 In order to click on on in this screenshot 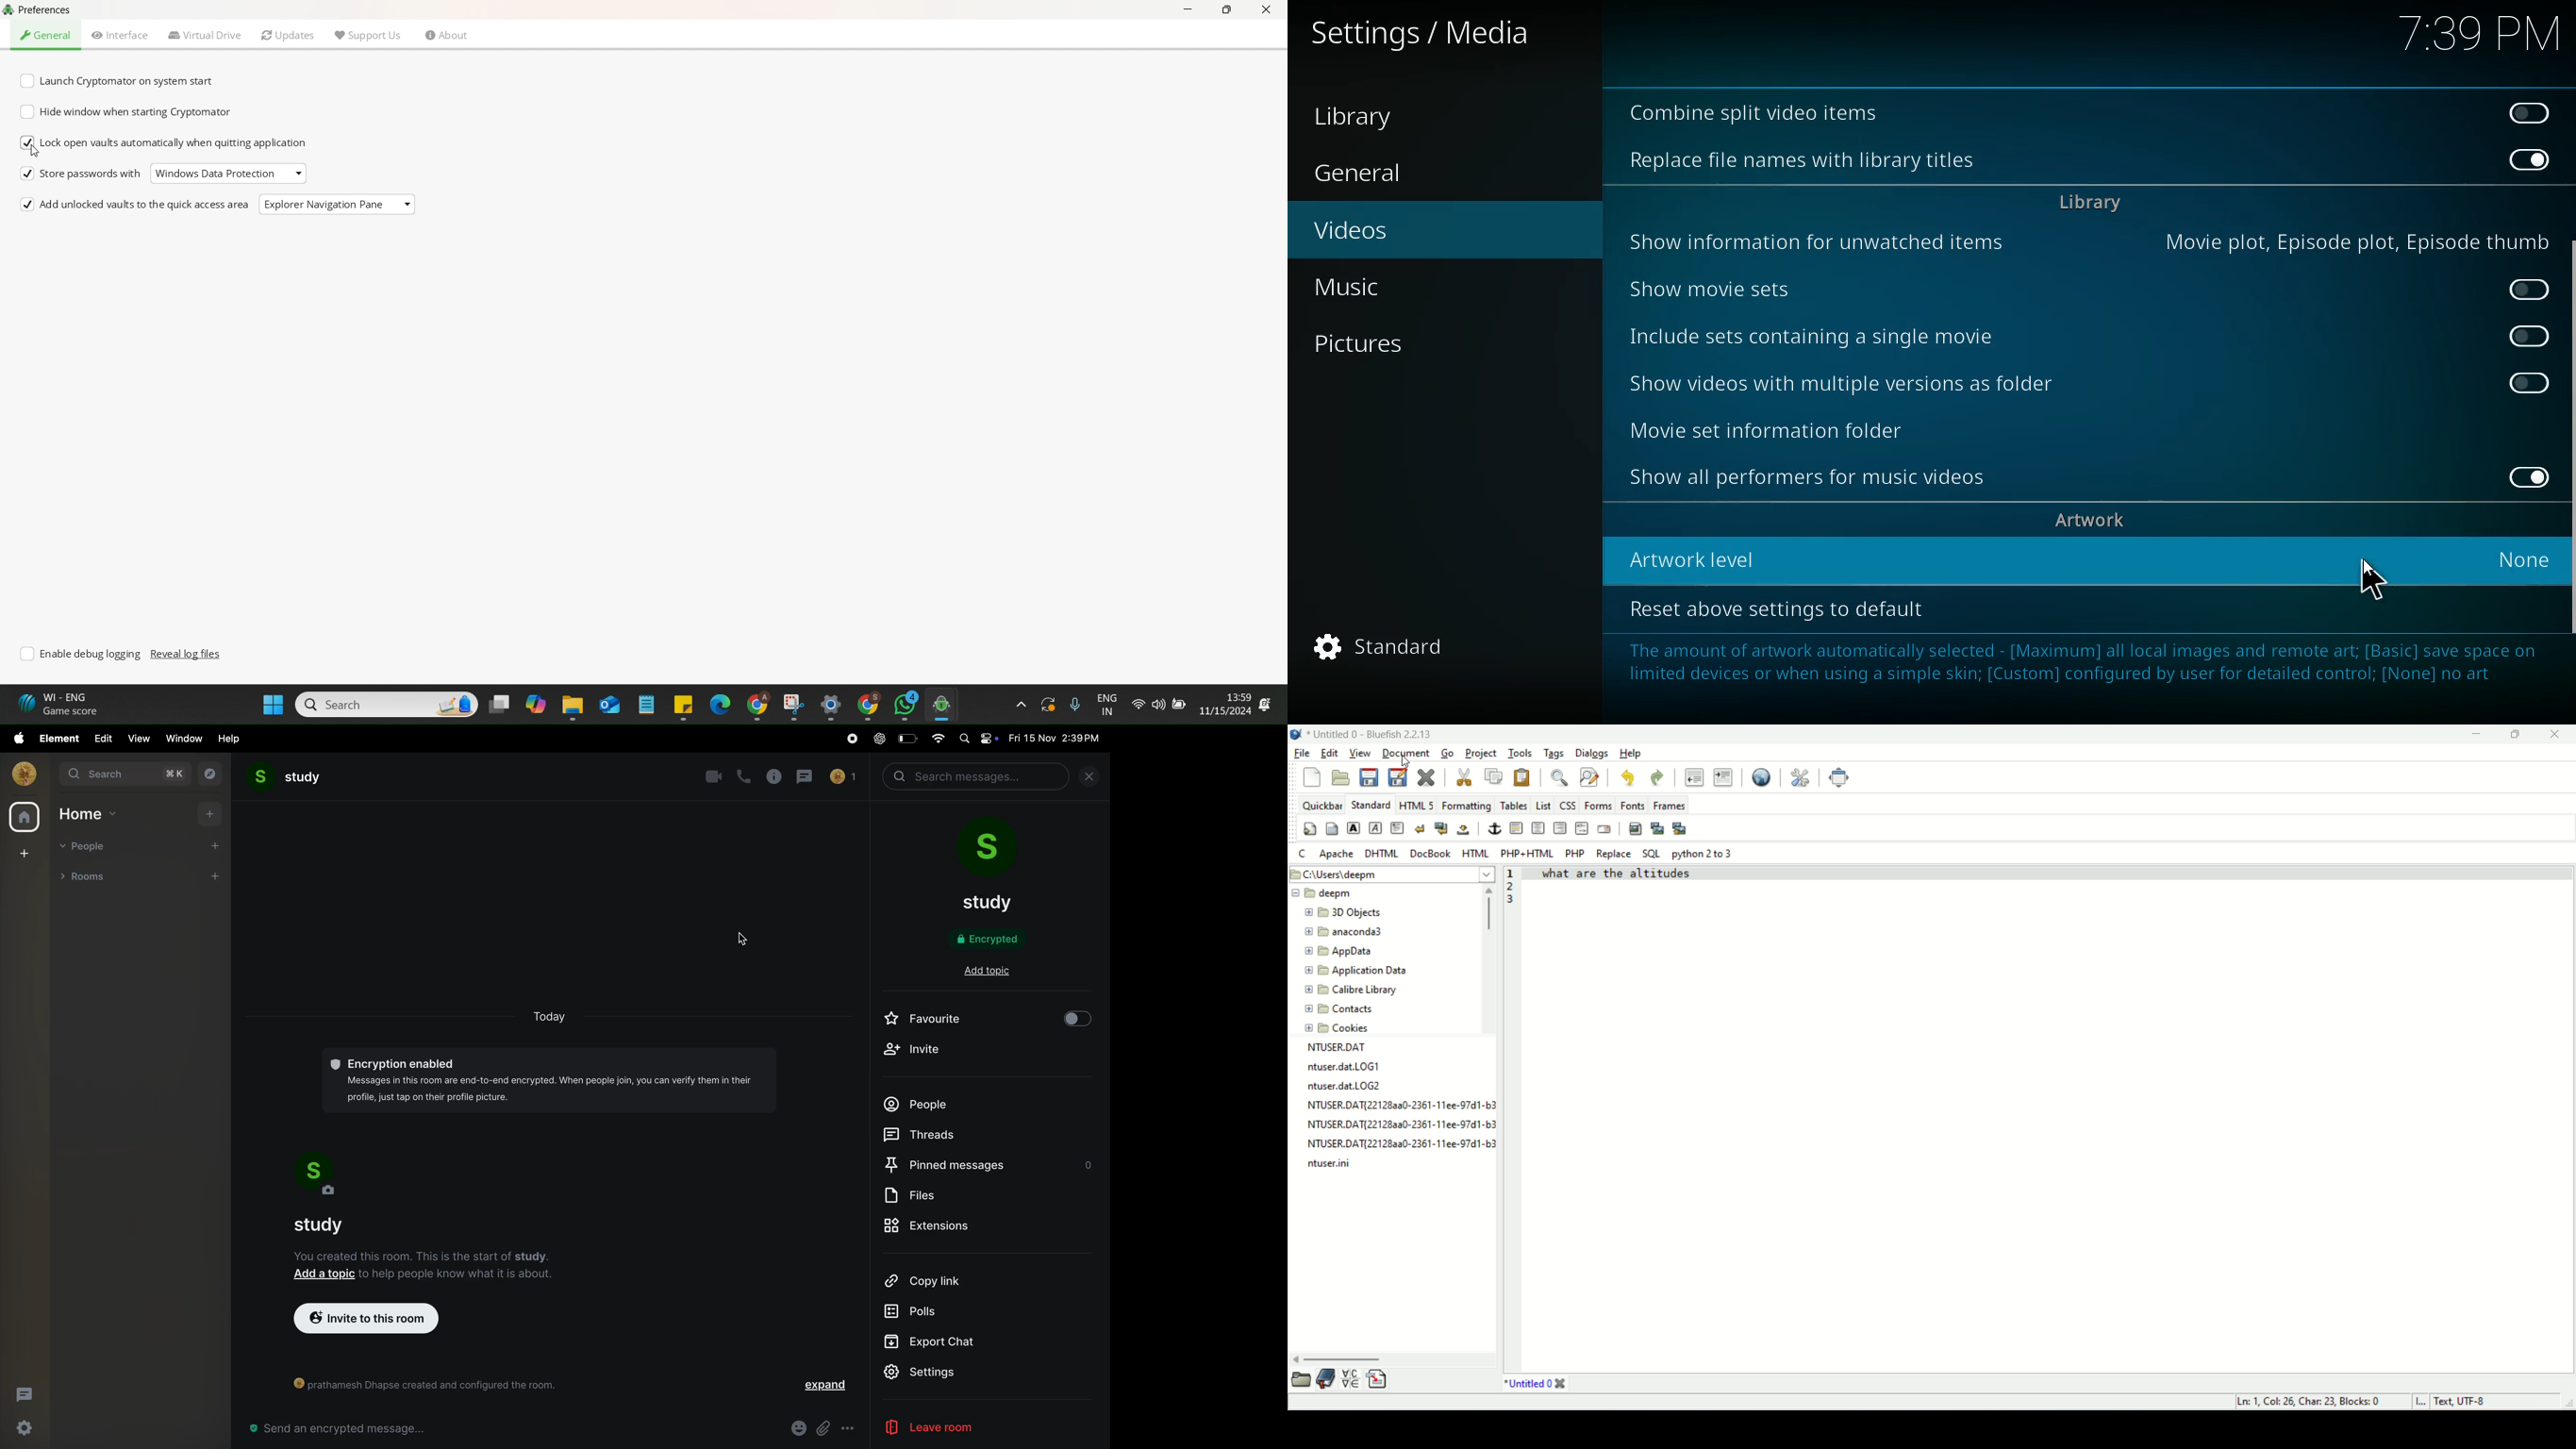, I will do `click(2521, 476)`.